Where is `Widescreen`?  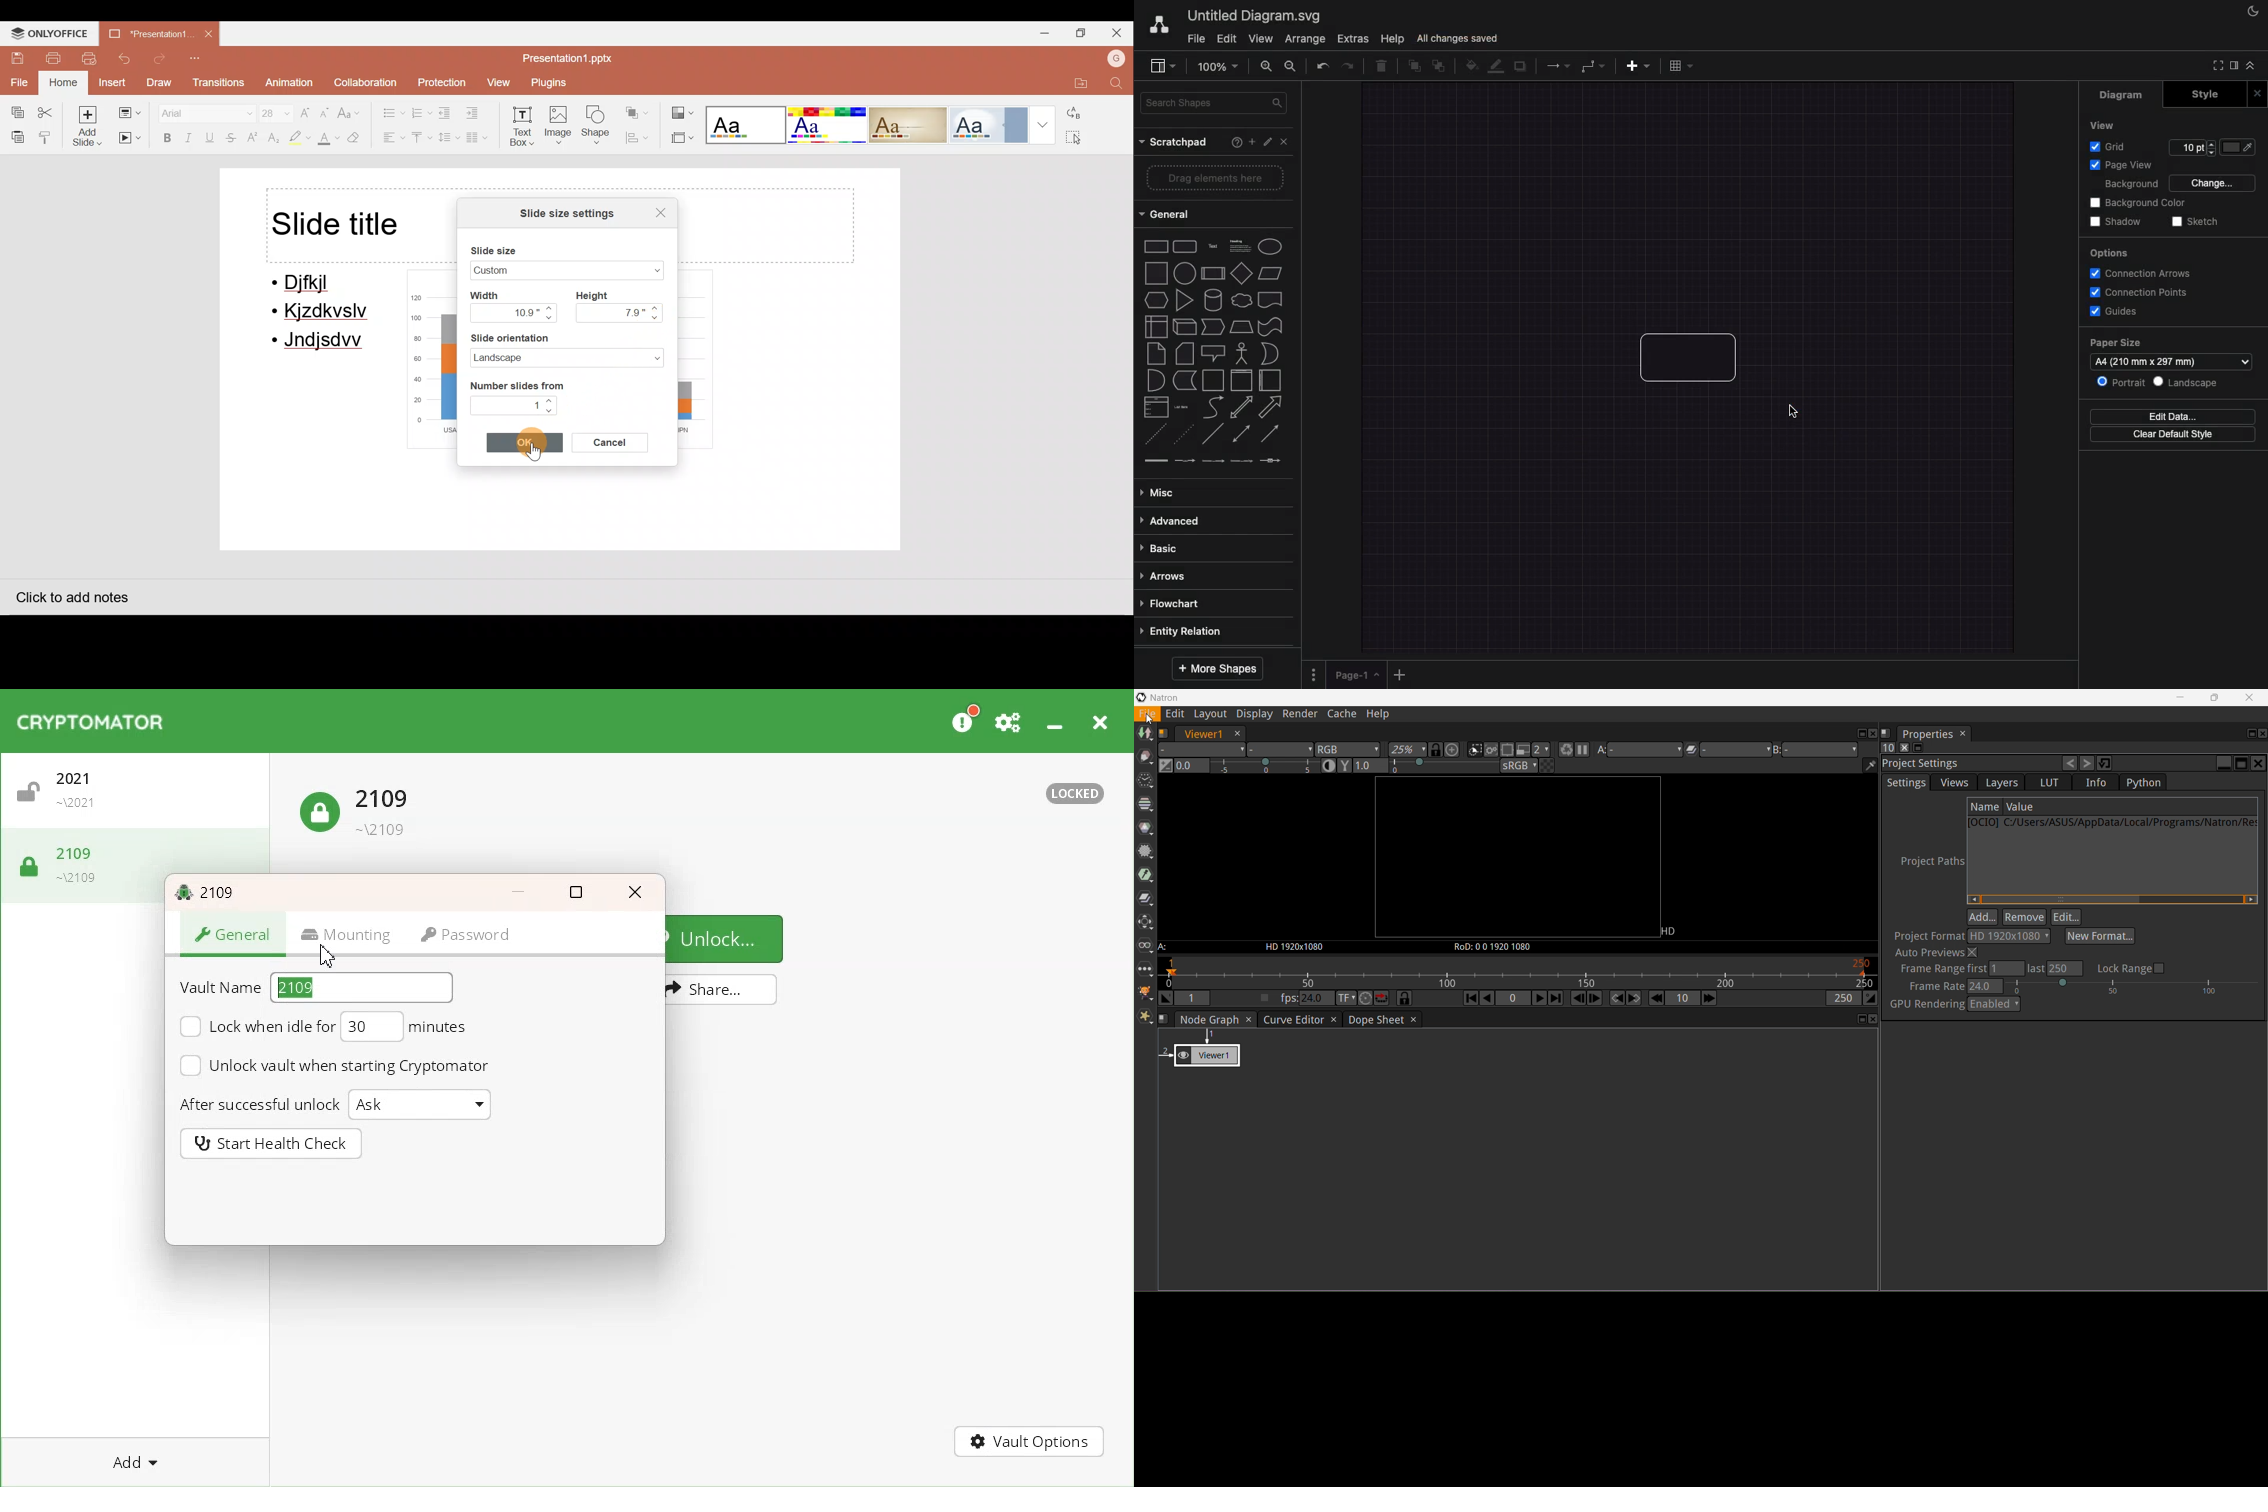
Widescreen is located at coordinates (529, 270).